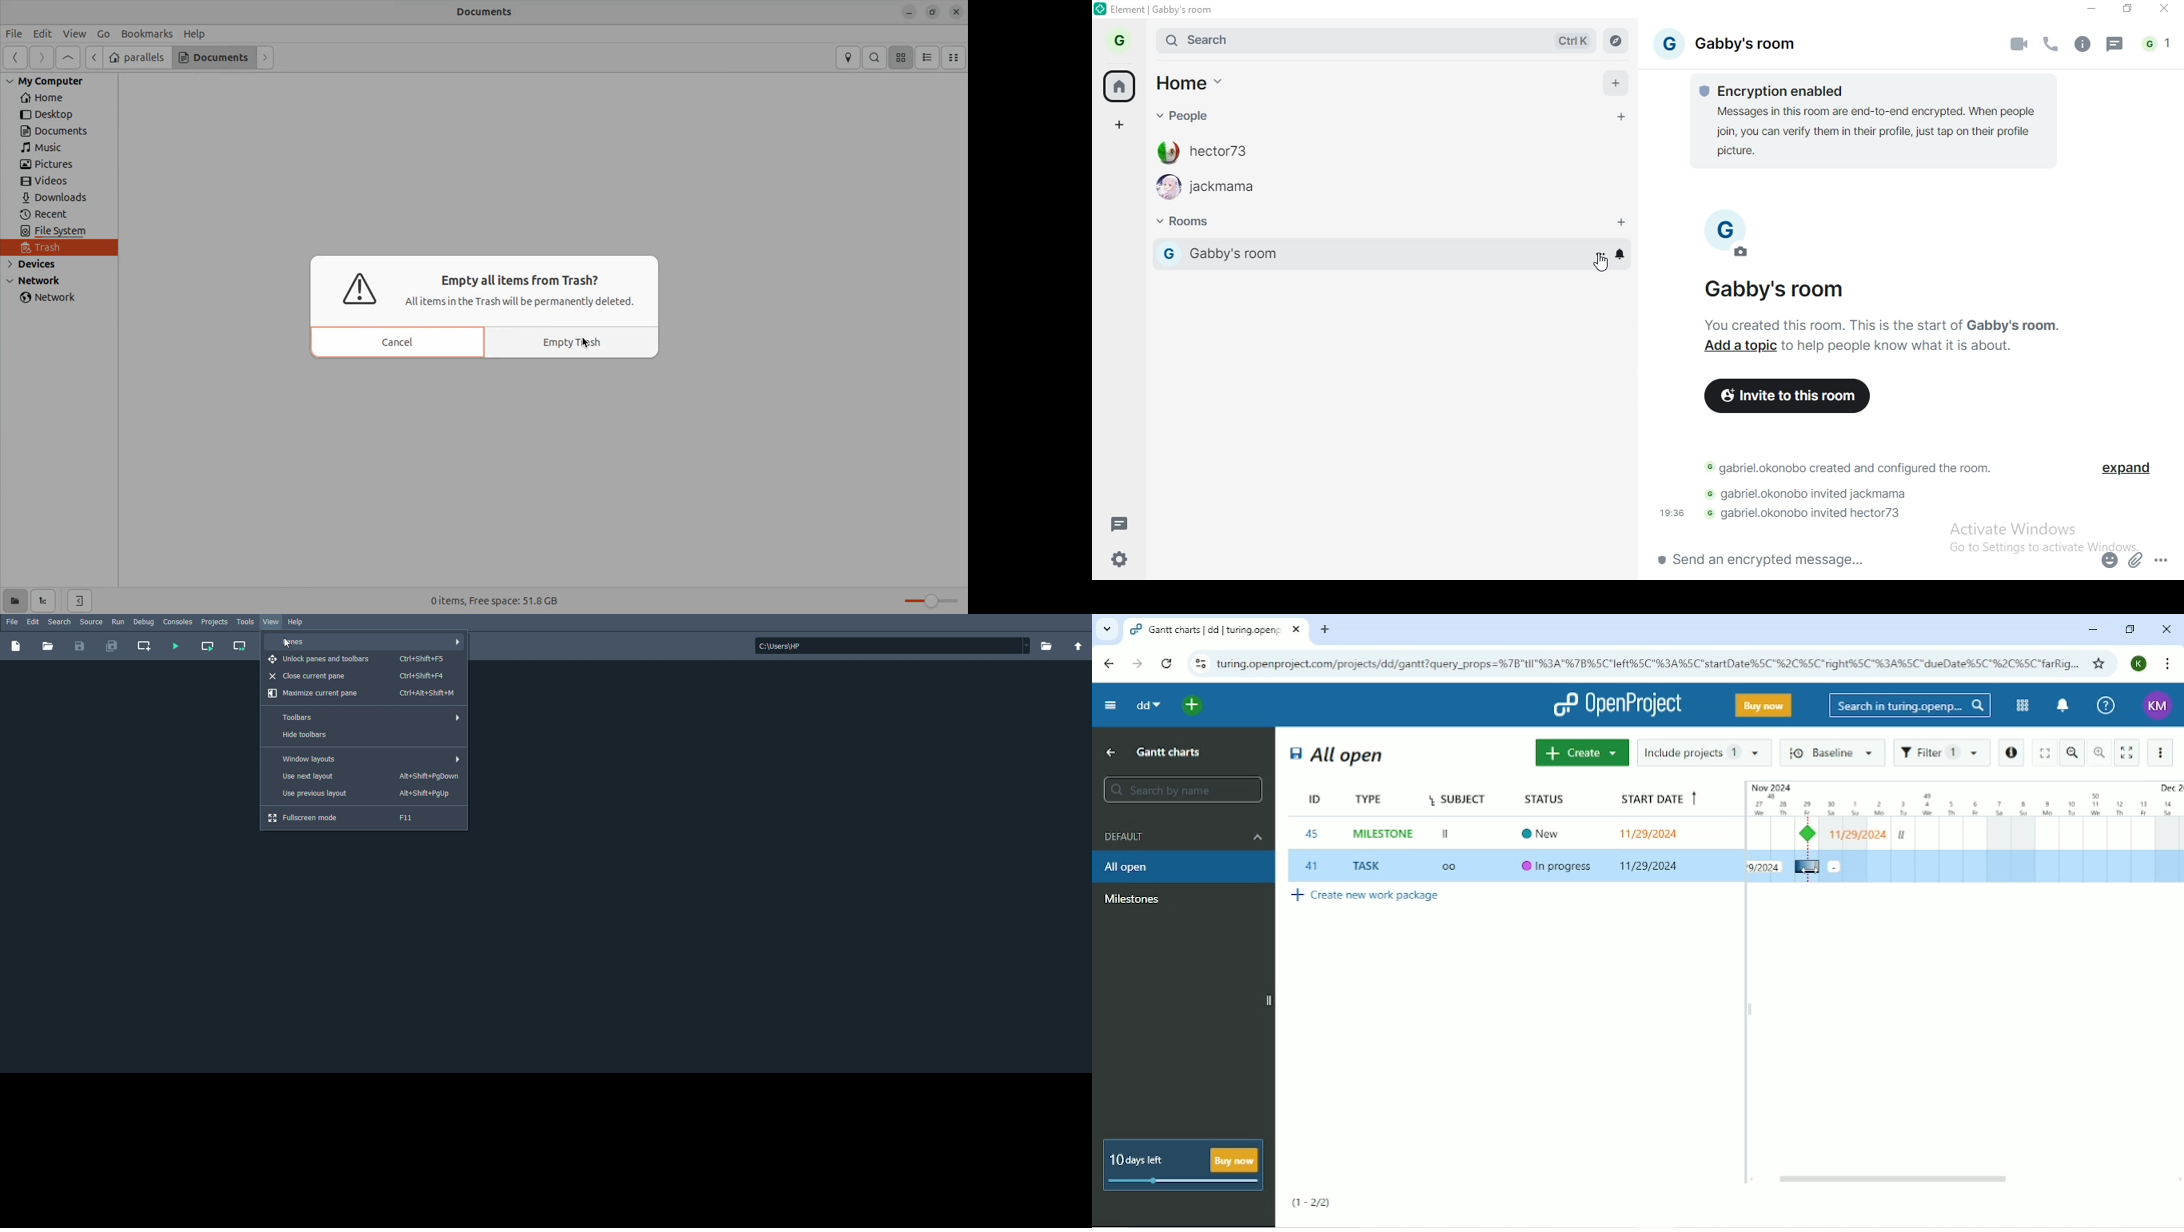 Image resolution: width=2184 pixels, height=1232 pixels. I want to click on Zoom out, so click(2073, 752).